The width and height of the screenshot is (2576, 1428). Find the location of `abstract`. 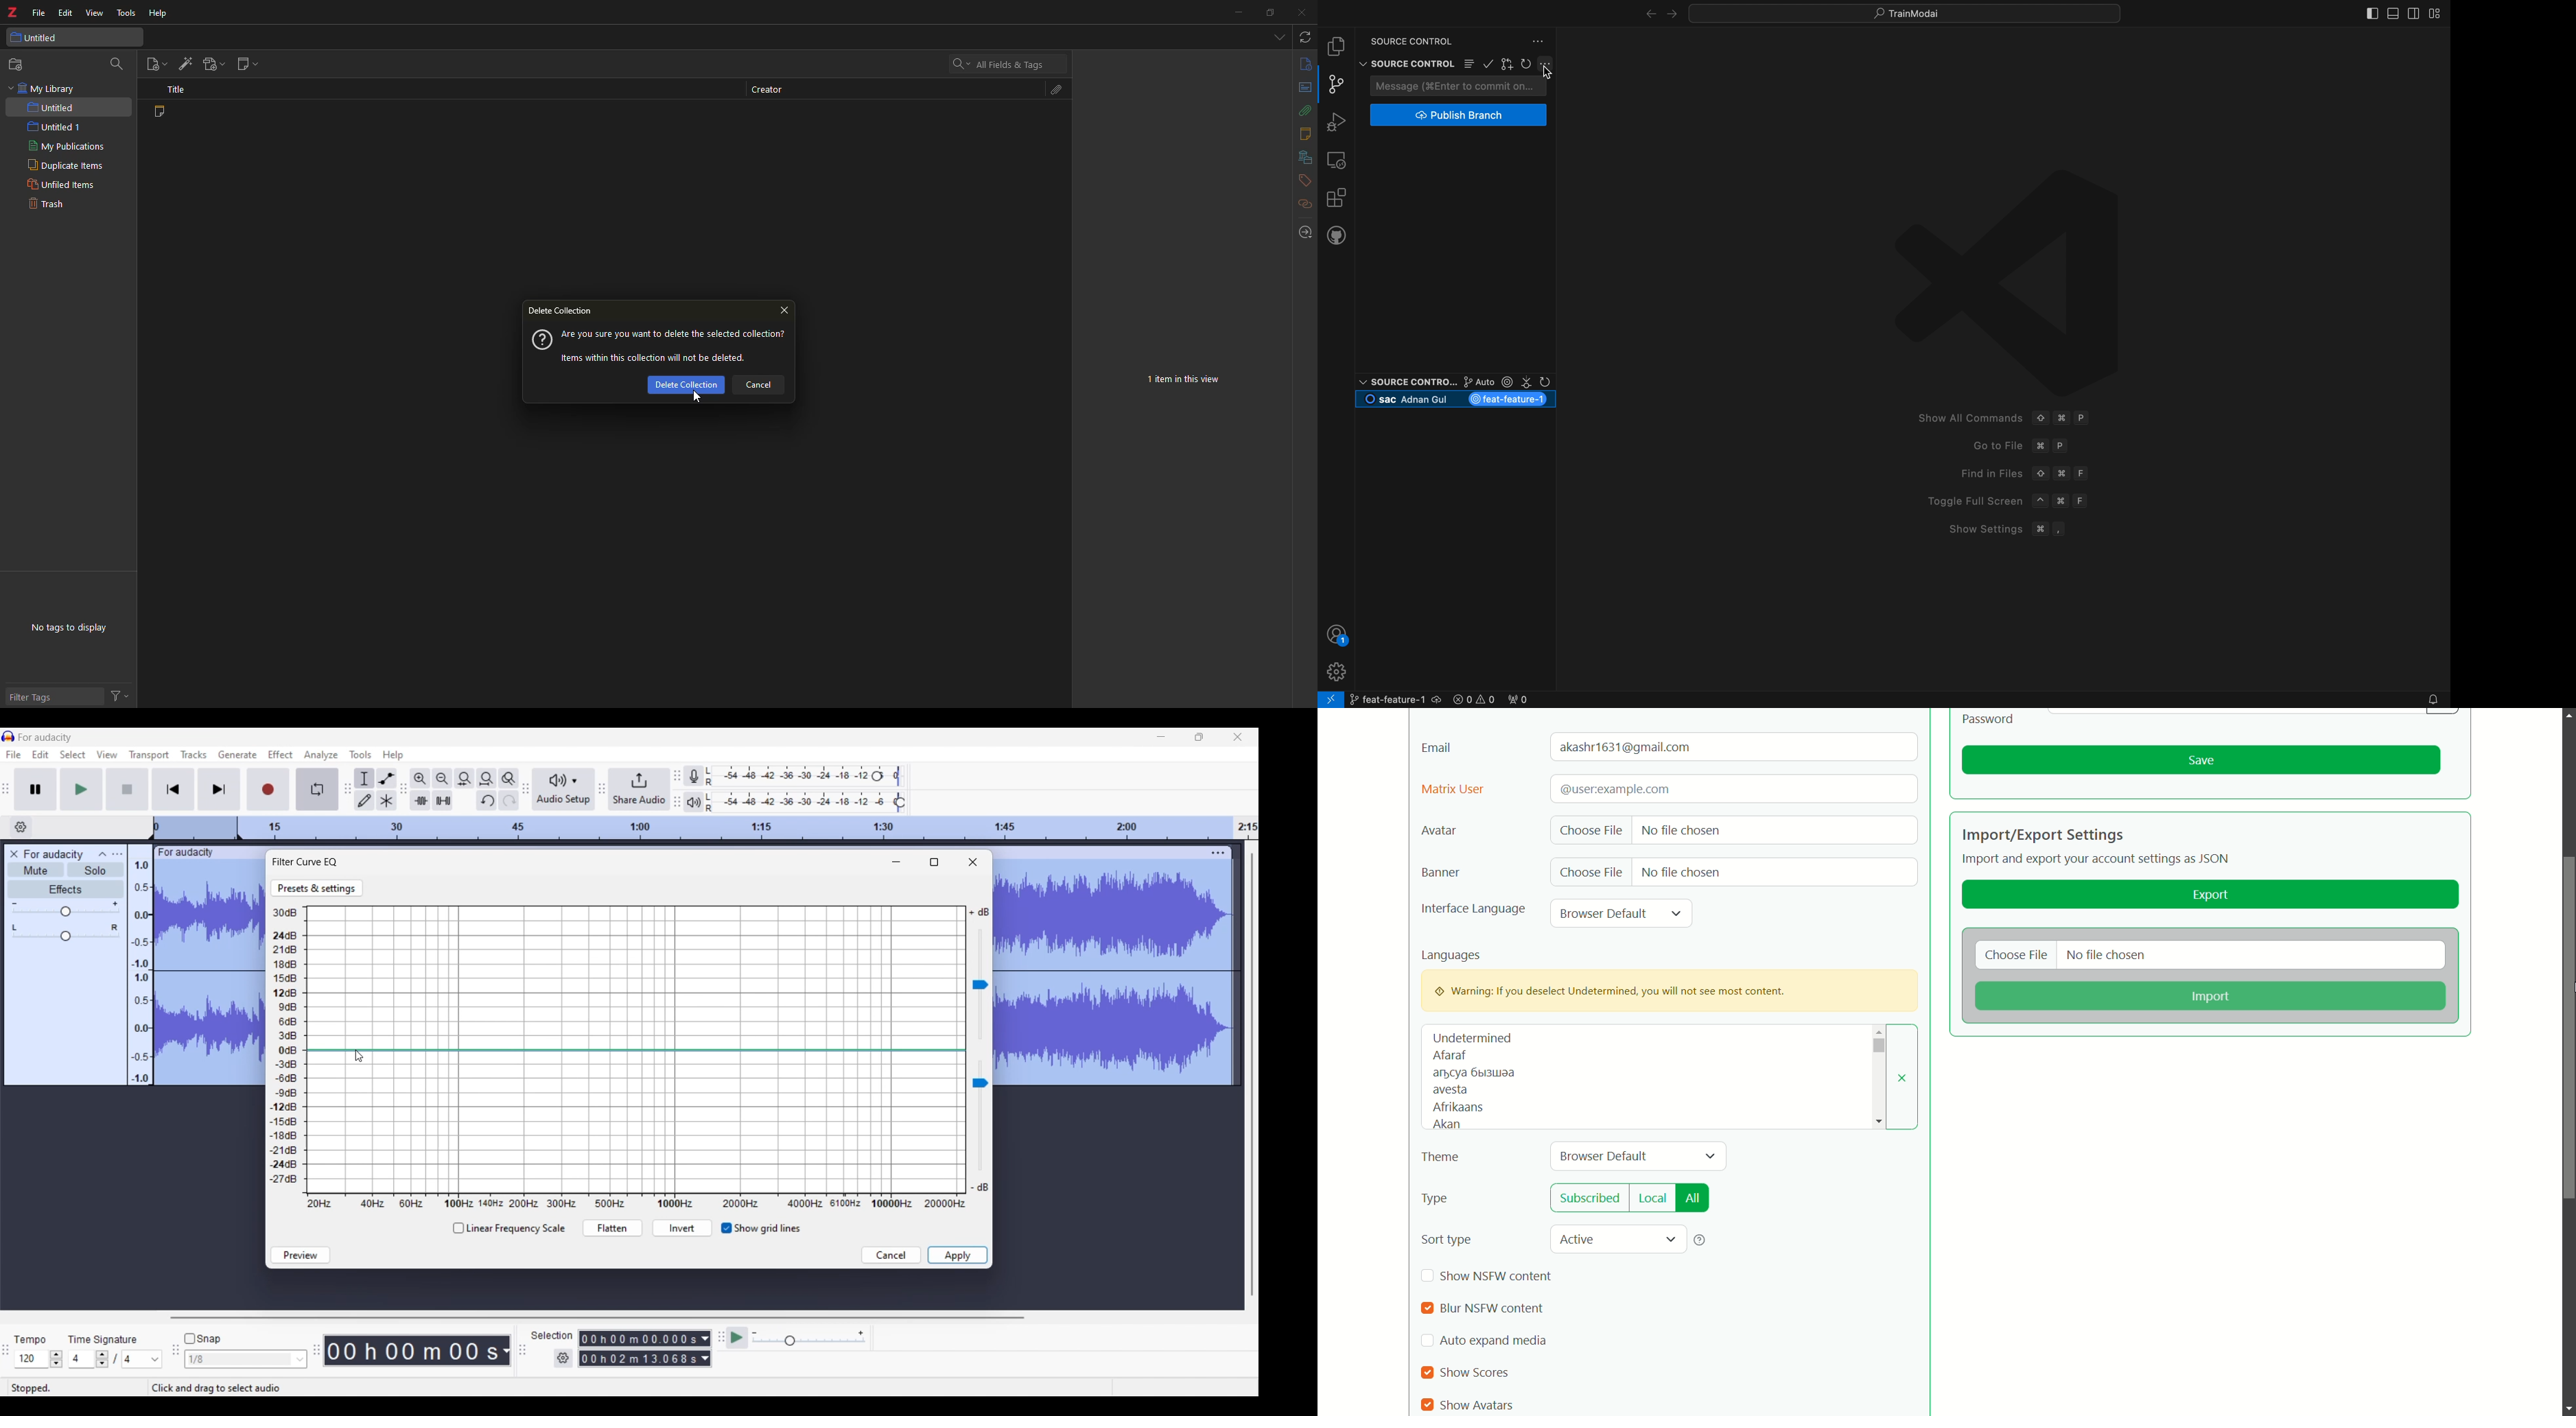

abstract is located at coordinates (1304, 88).